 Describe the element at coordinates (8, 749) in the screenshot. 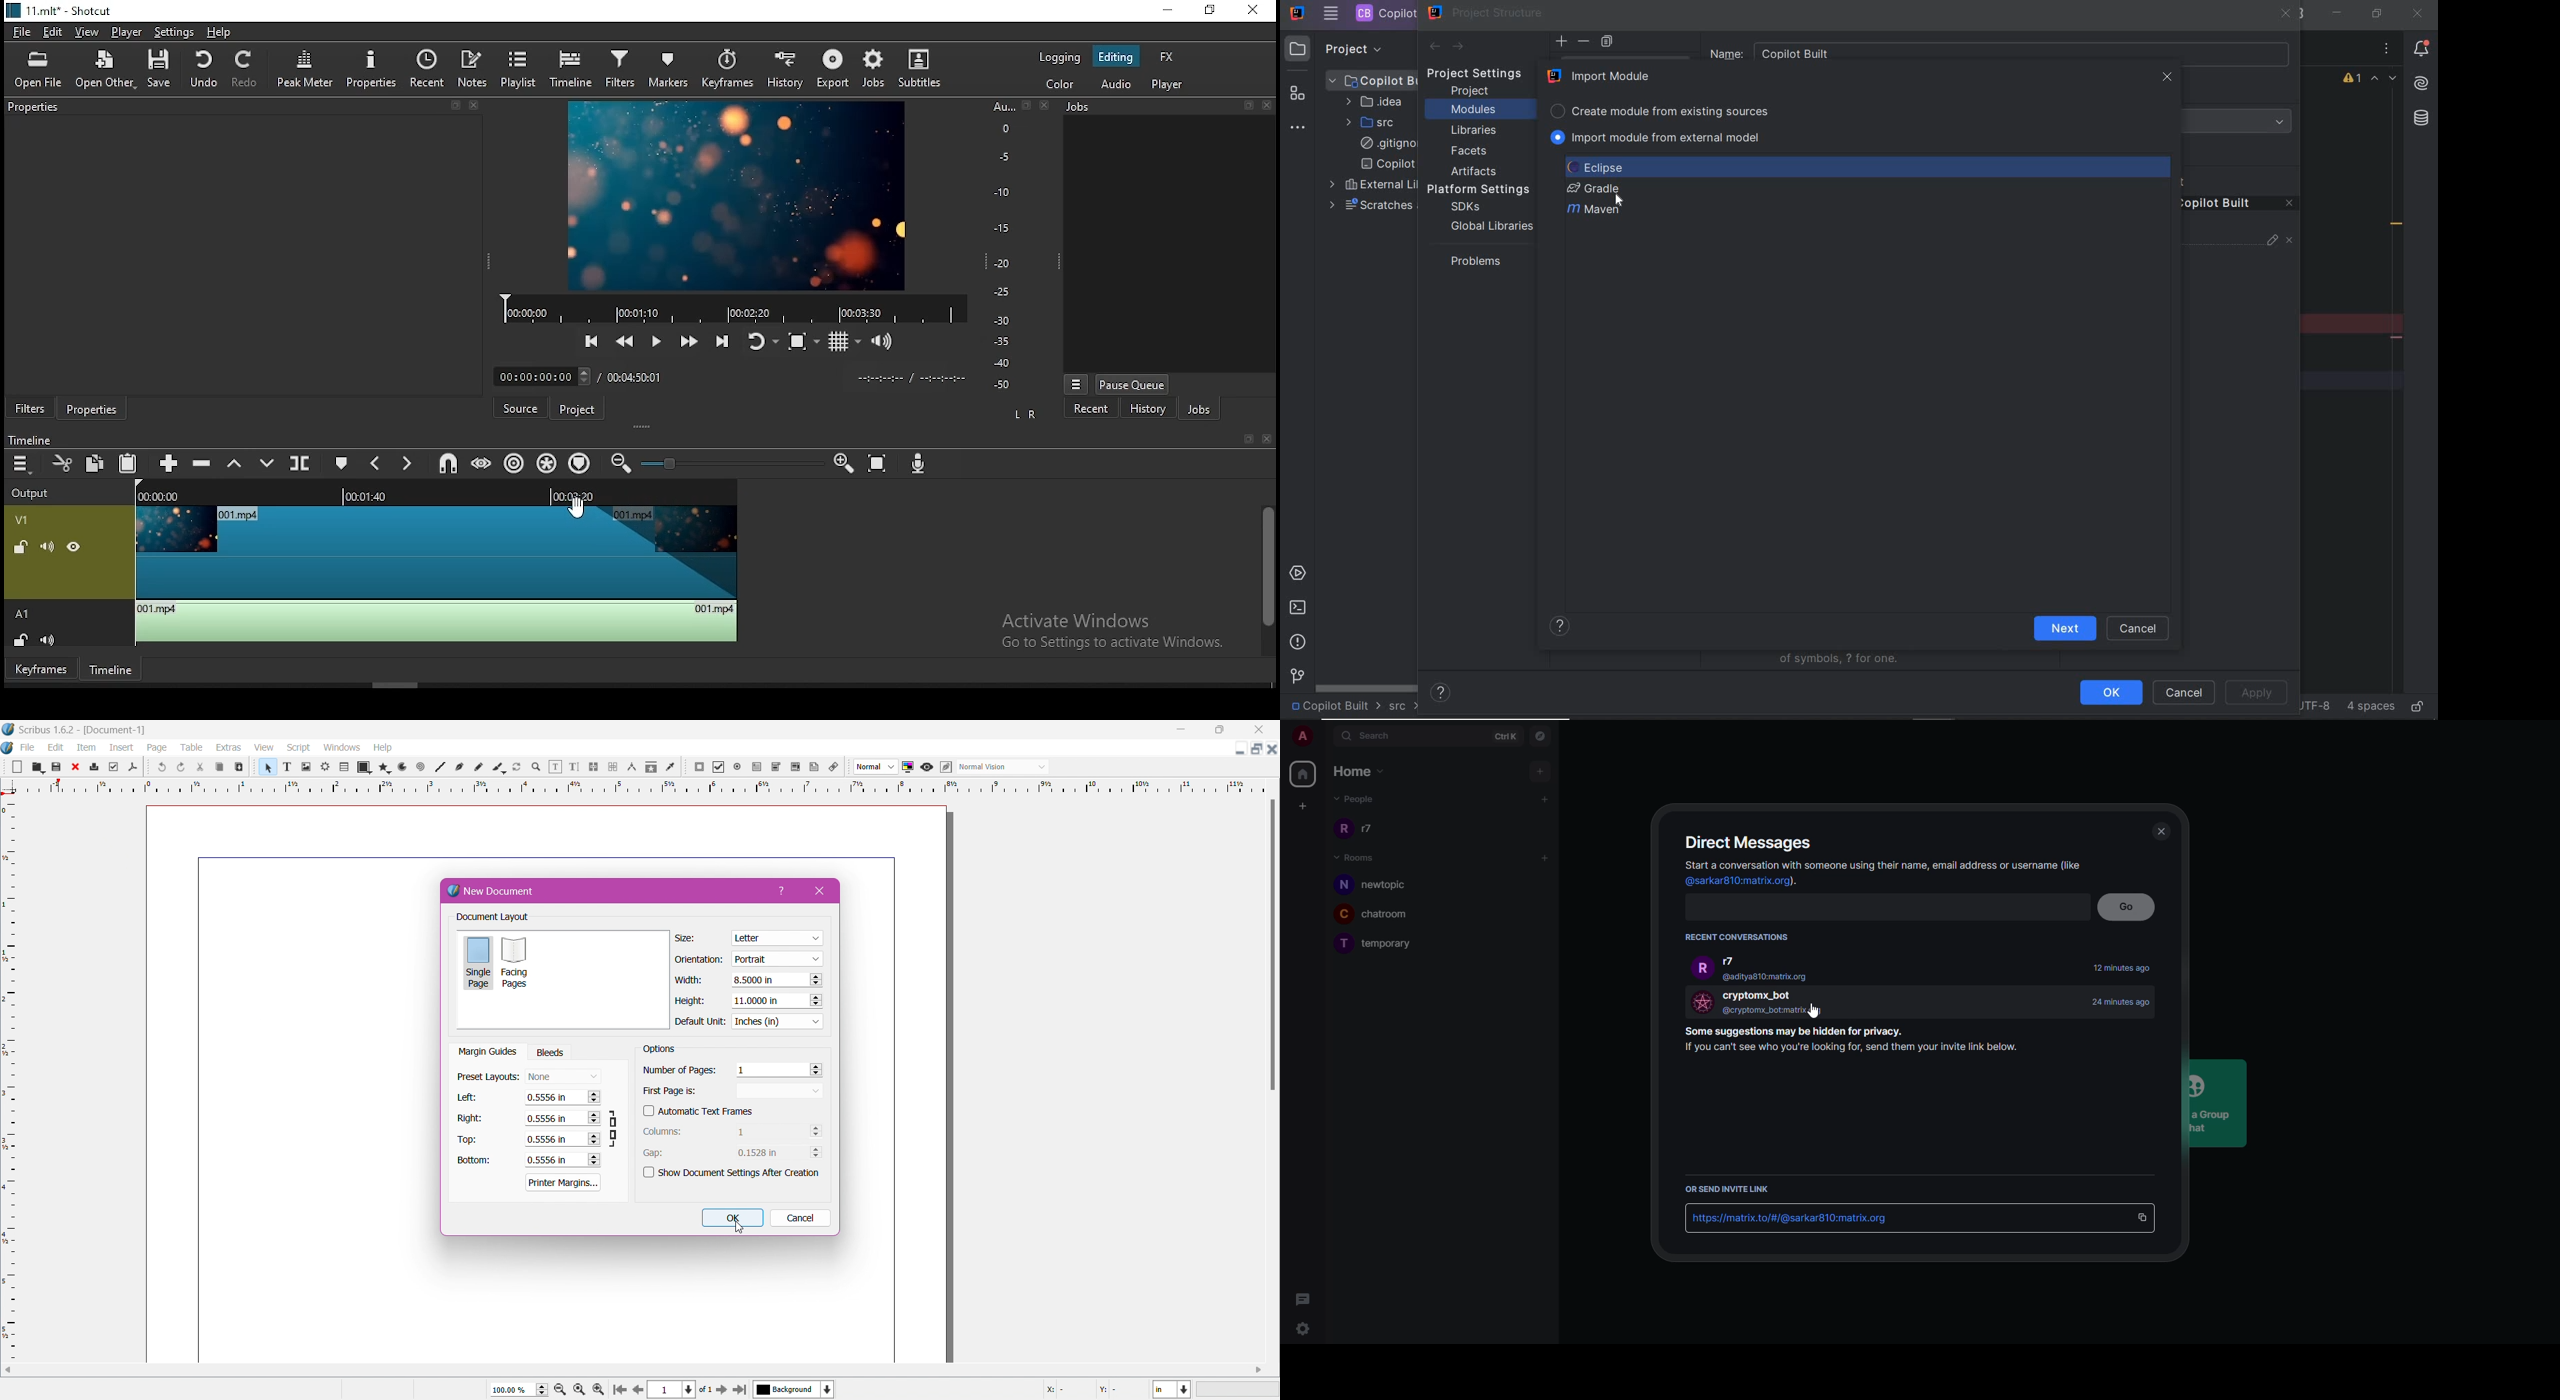

I see `scribus logo` at that location.